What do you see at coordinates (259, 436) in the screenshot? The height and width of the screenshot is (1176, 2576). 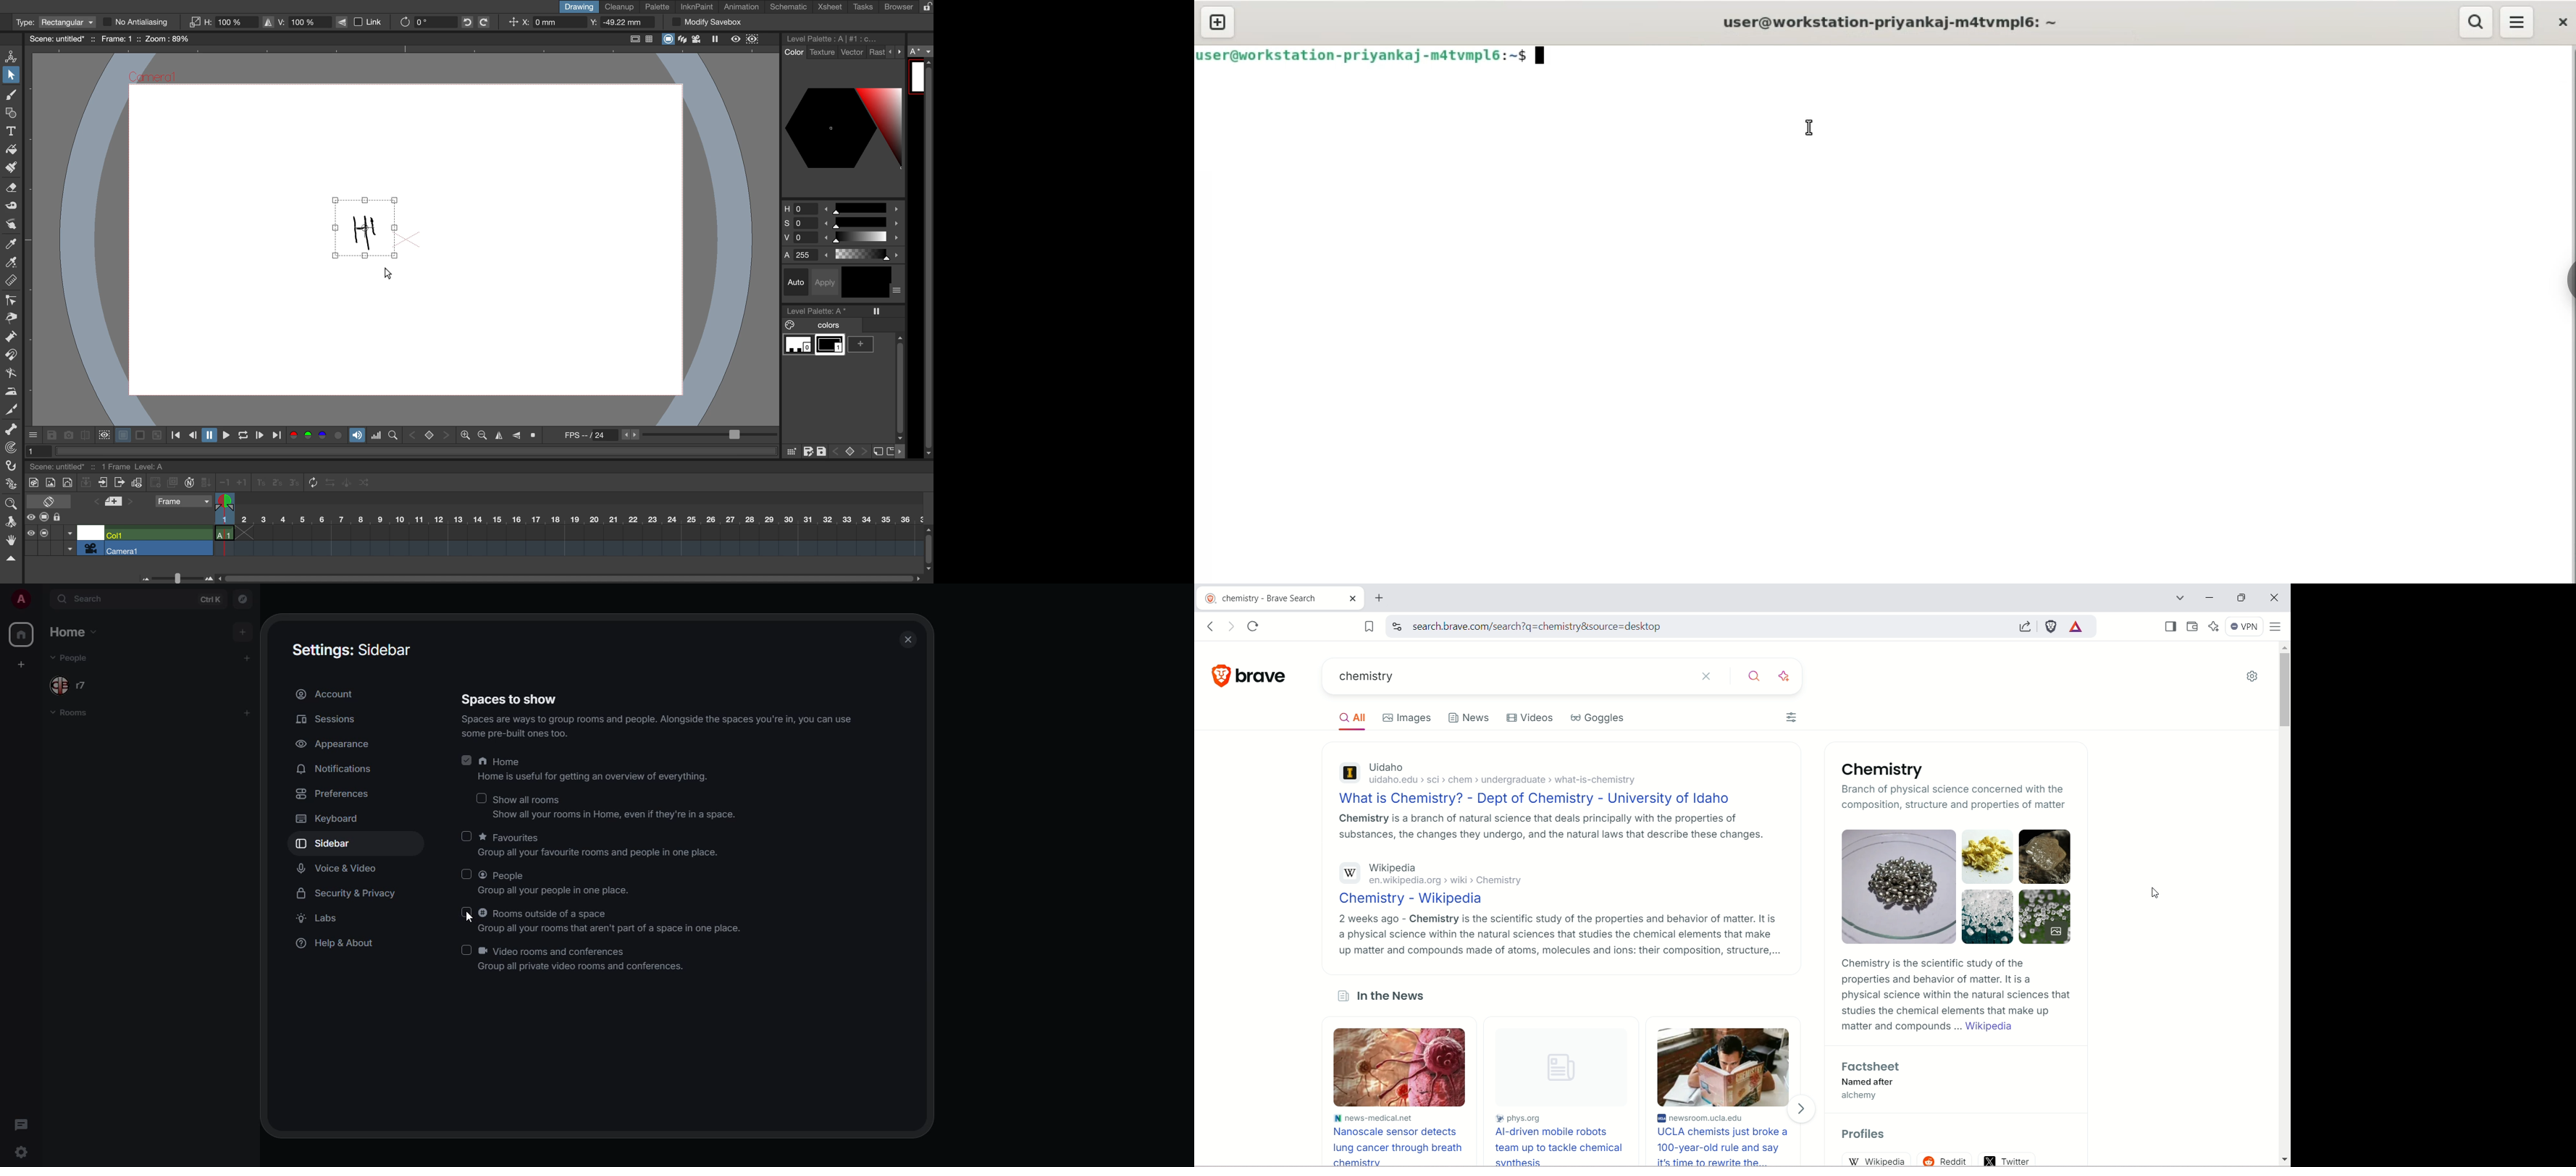 I see `next frame` at bounding box center [259, 436].